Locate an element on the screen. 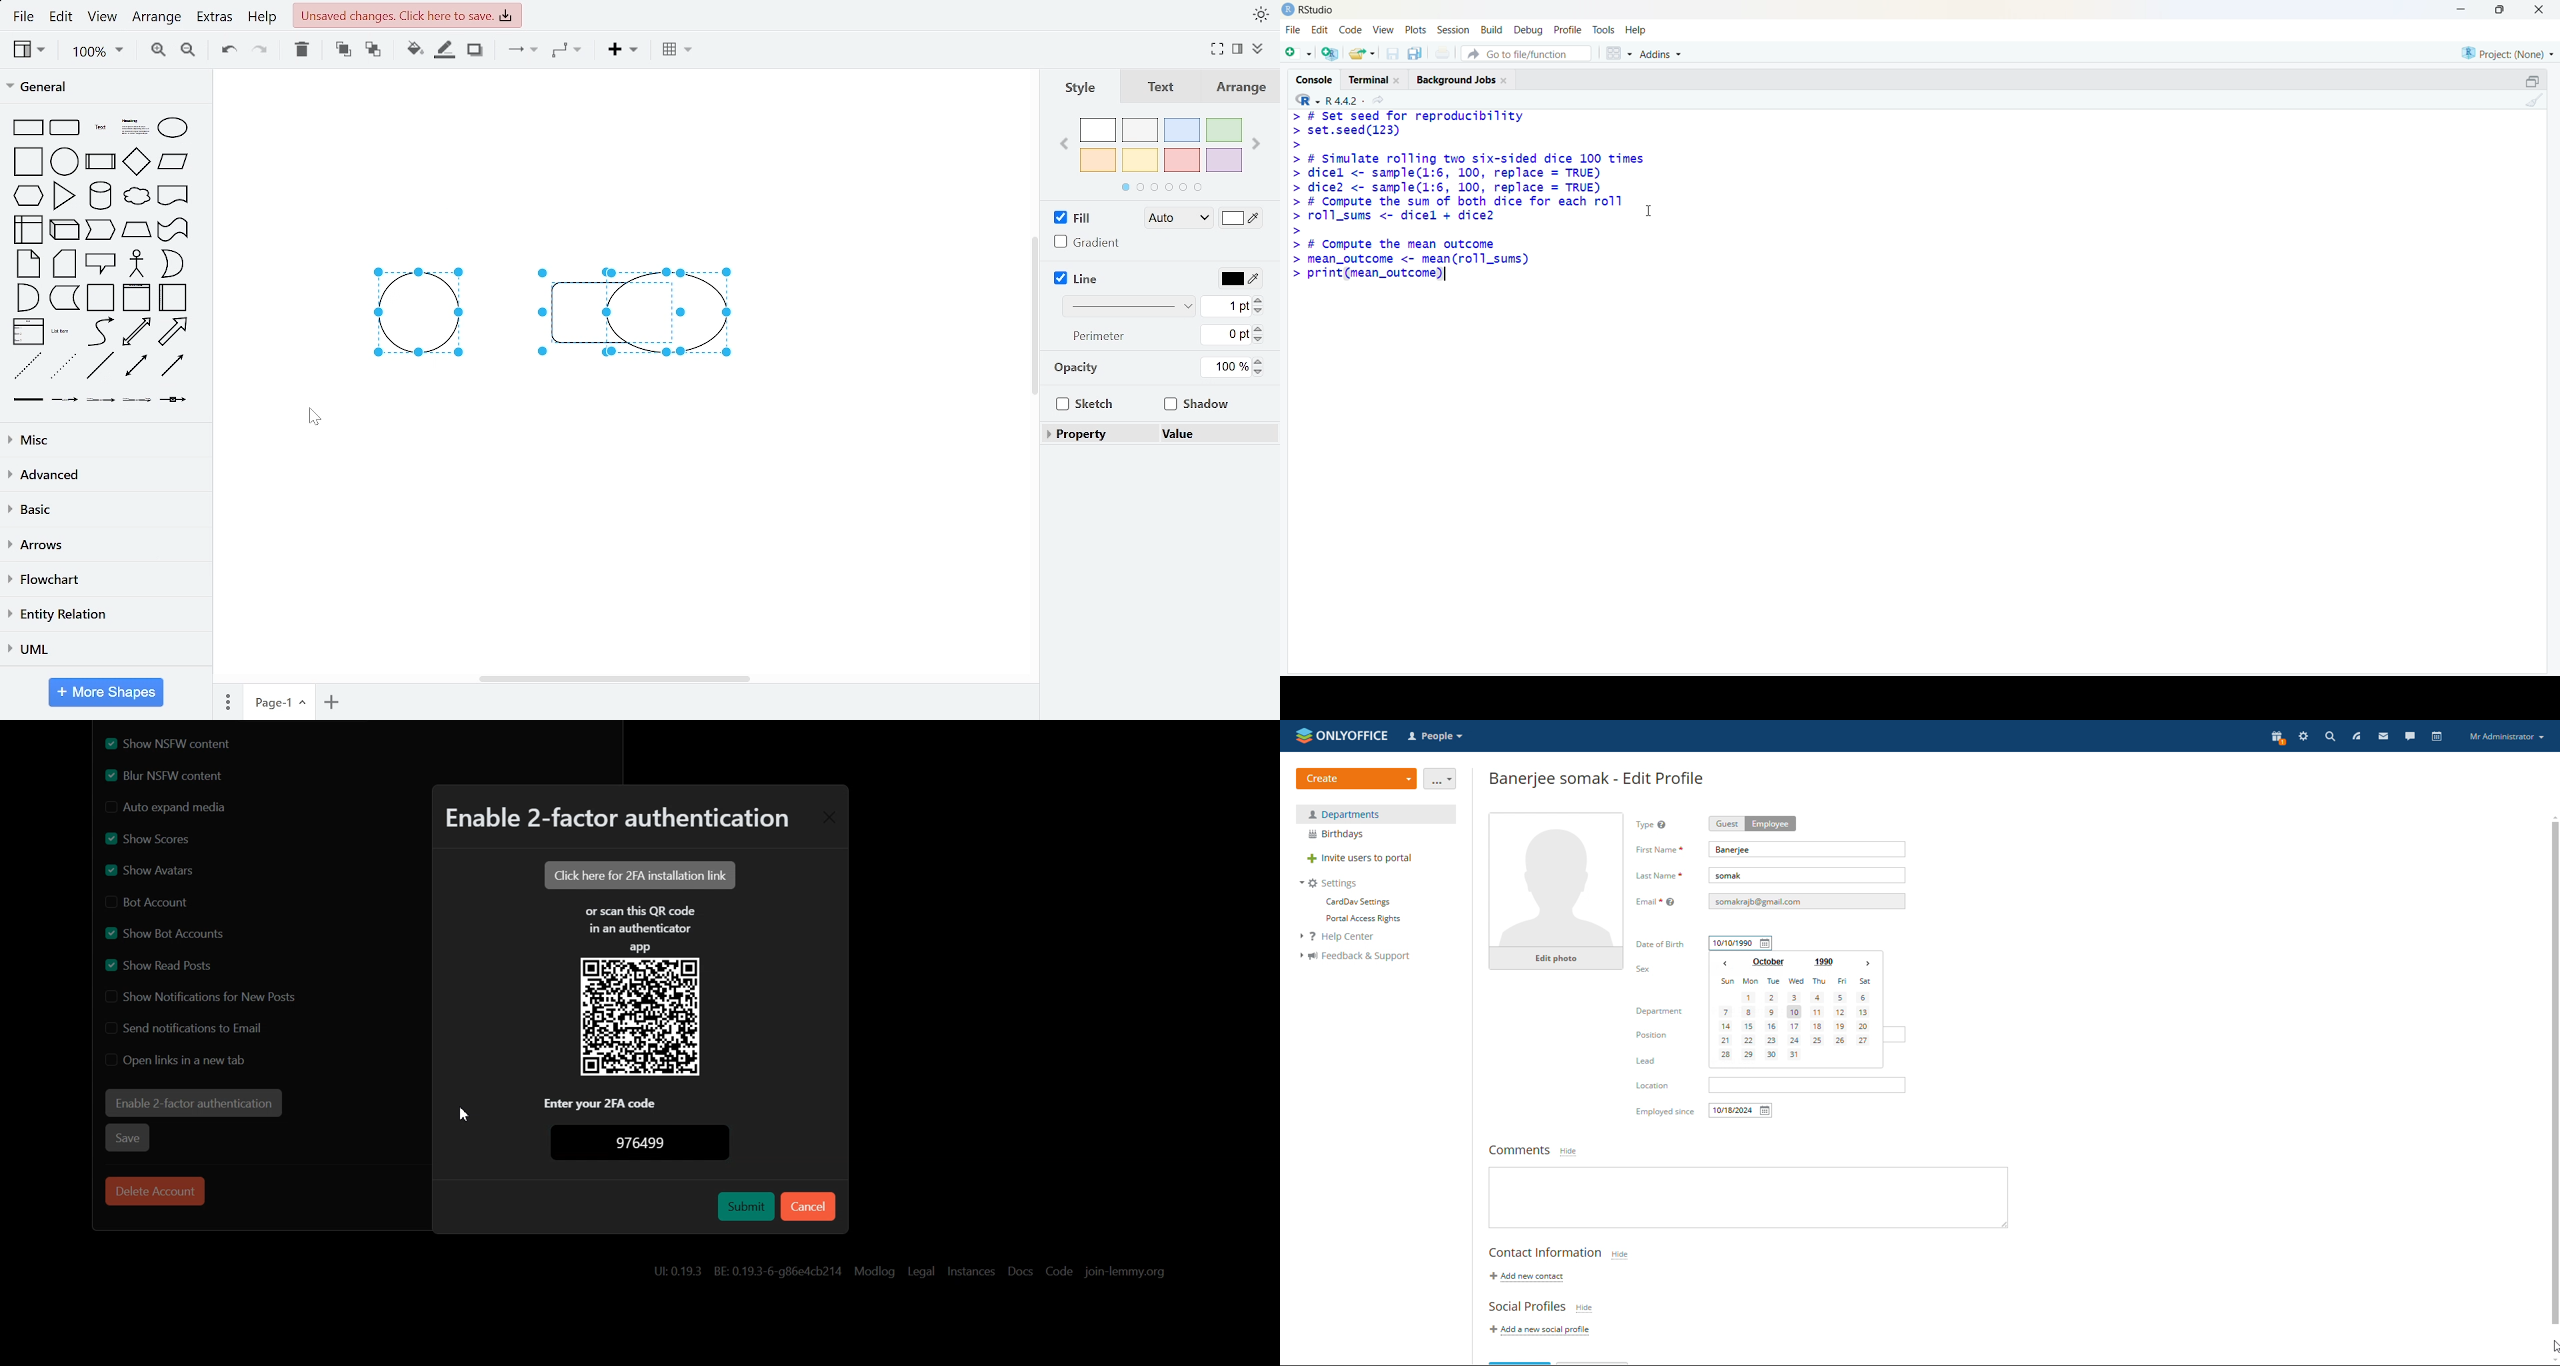 Image resolution: width=2576 pixels, height=1372 pixels. bidirectional arrow is located at coordinates (137, 332).